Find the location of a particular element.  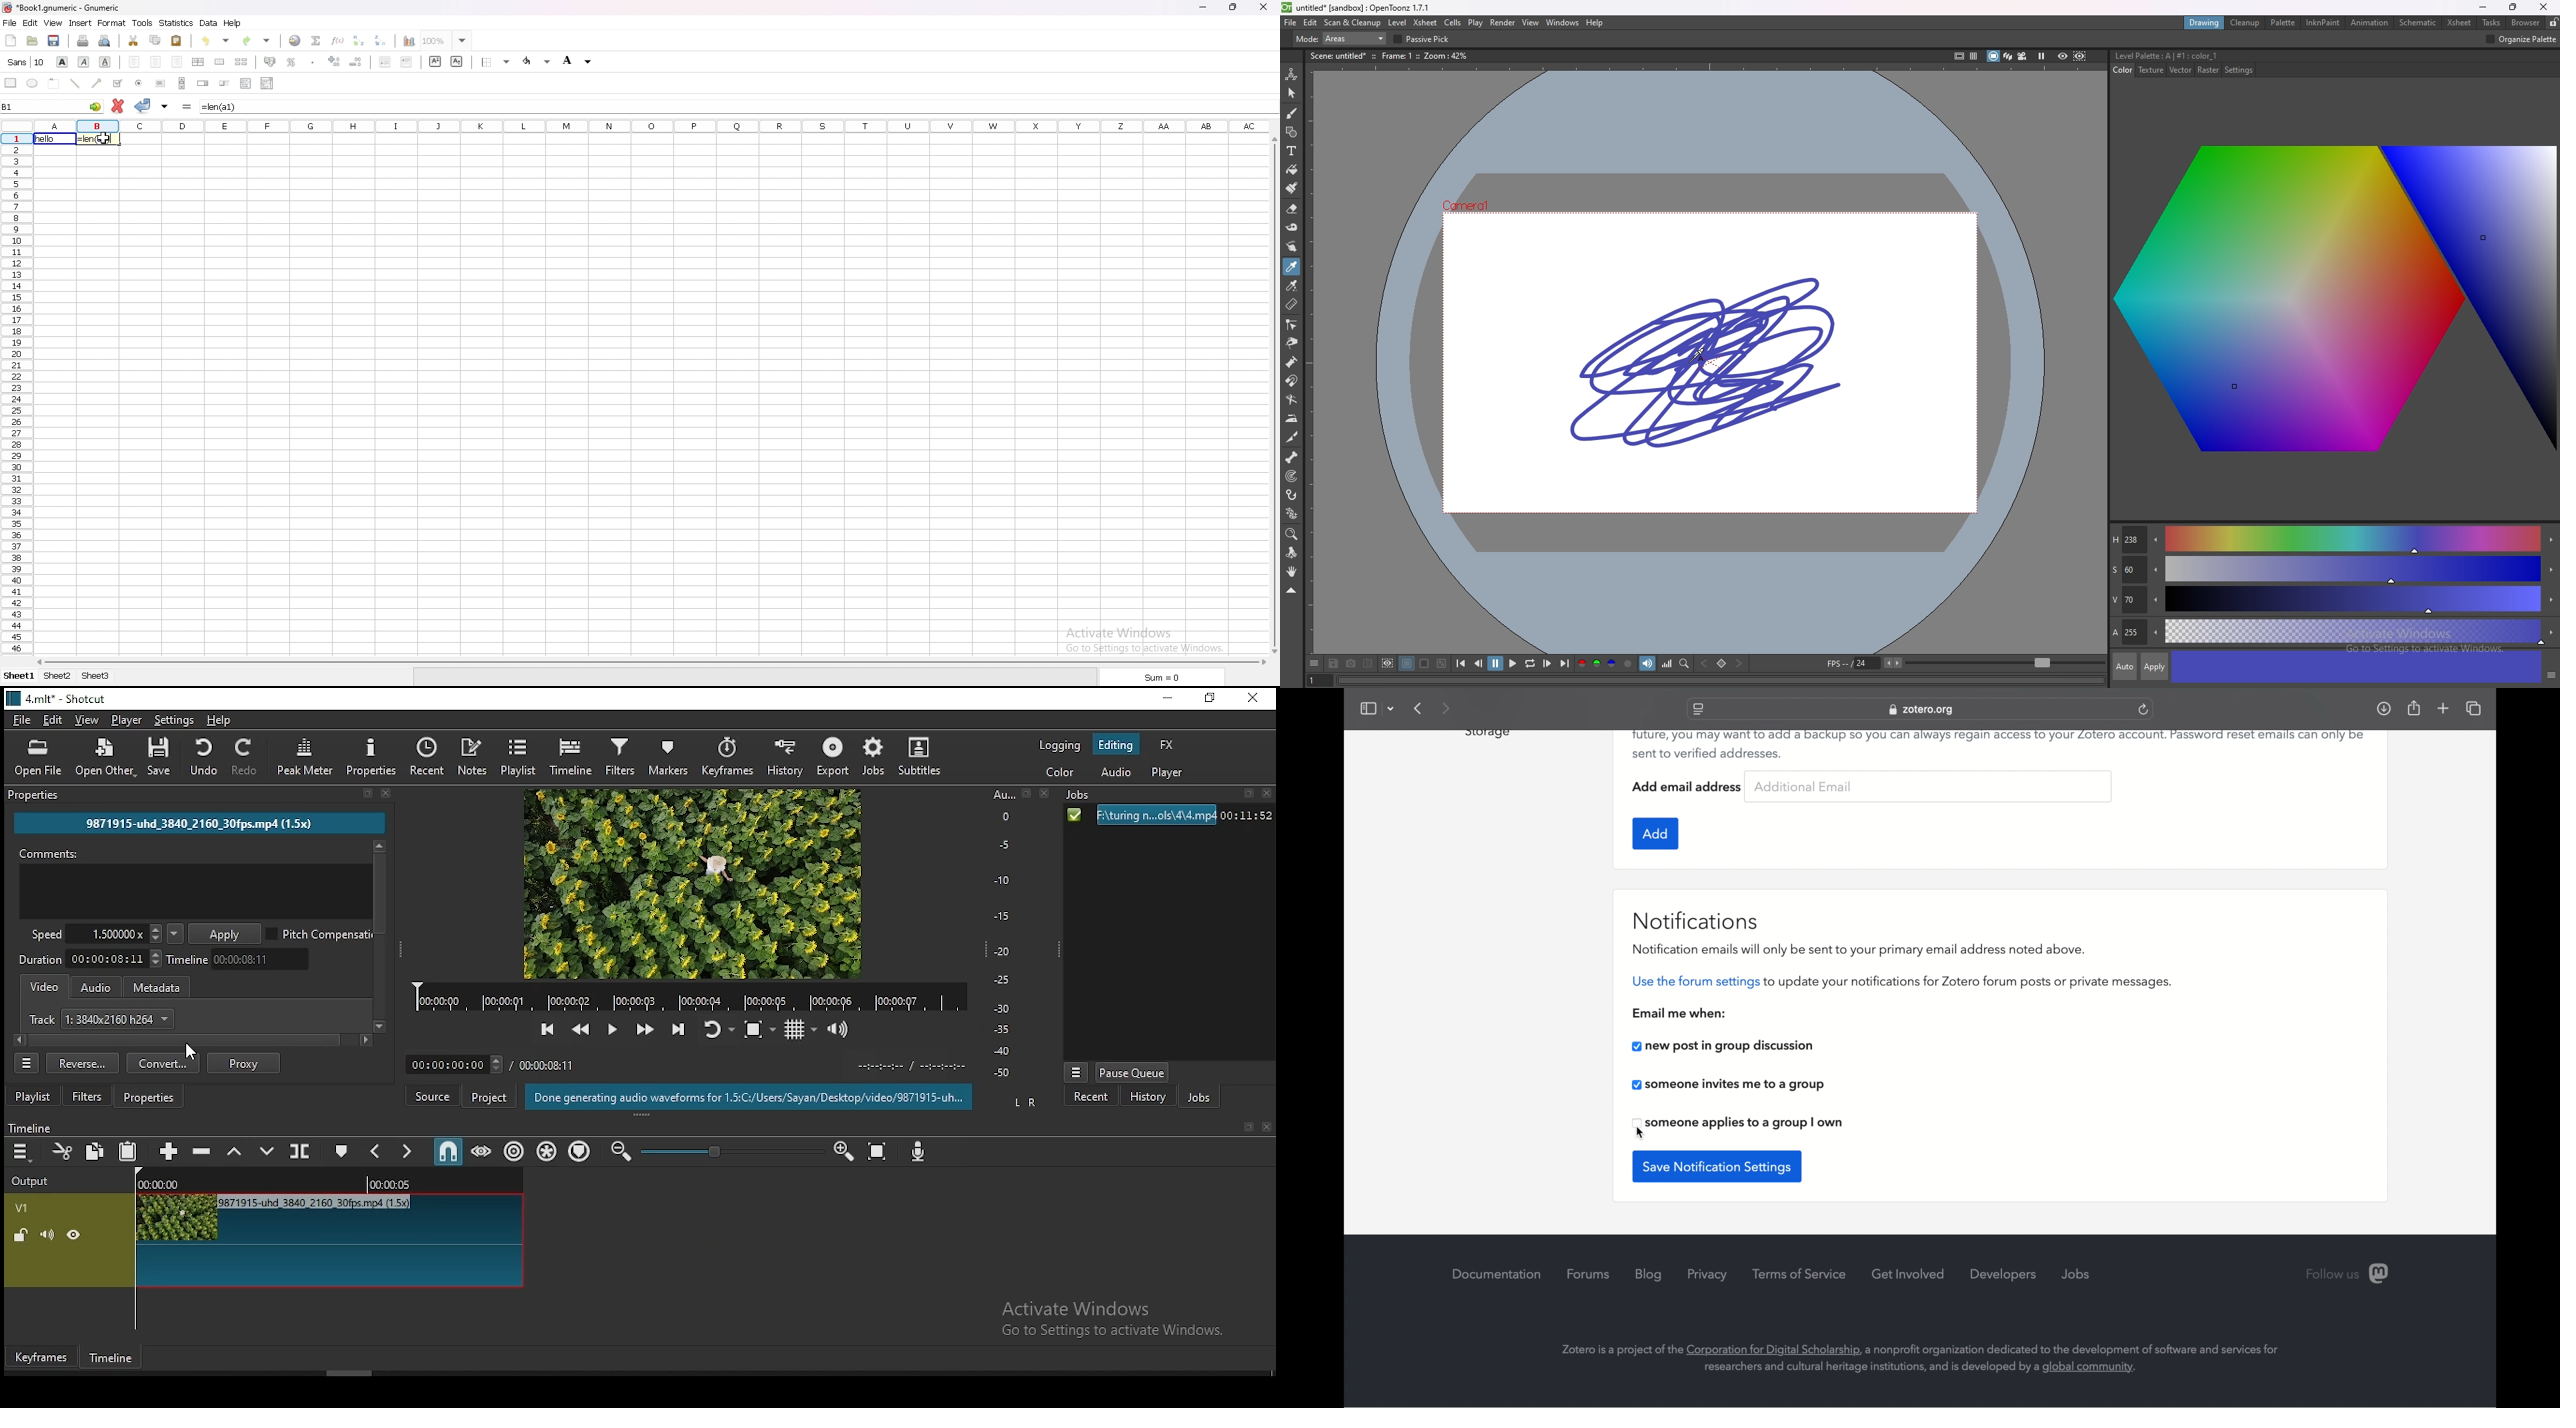

file is located at coordinates (23, 721).